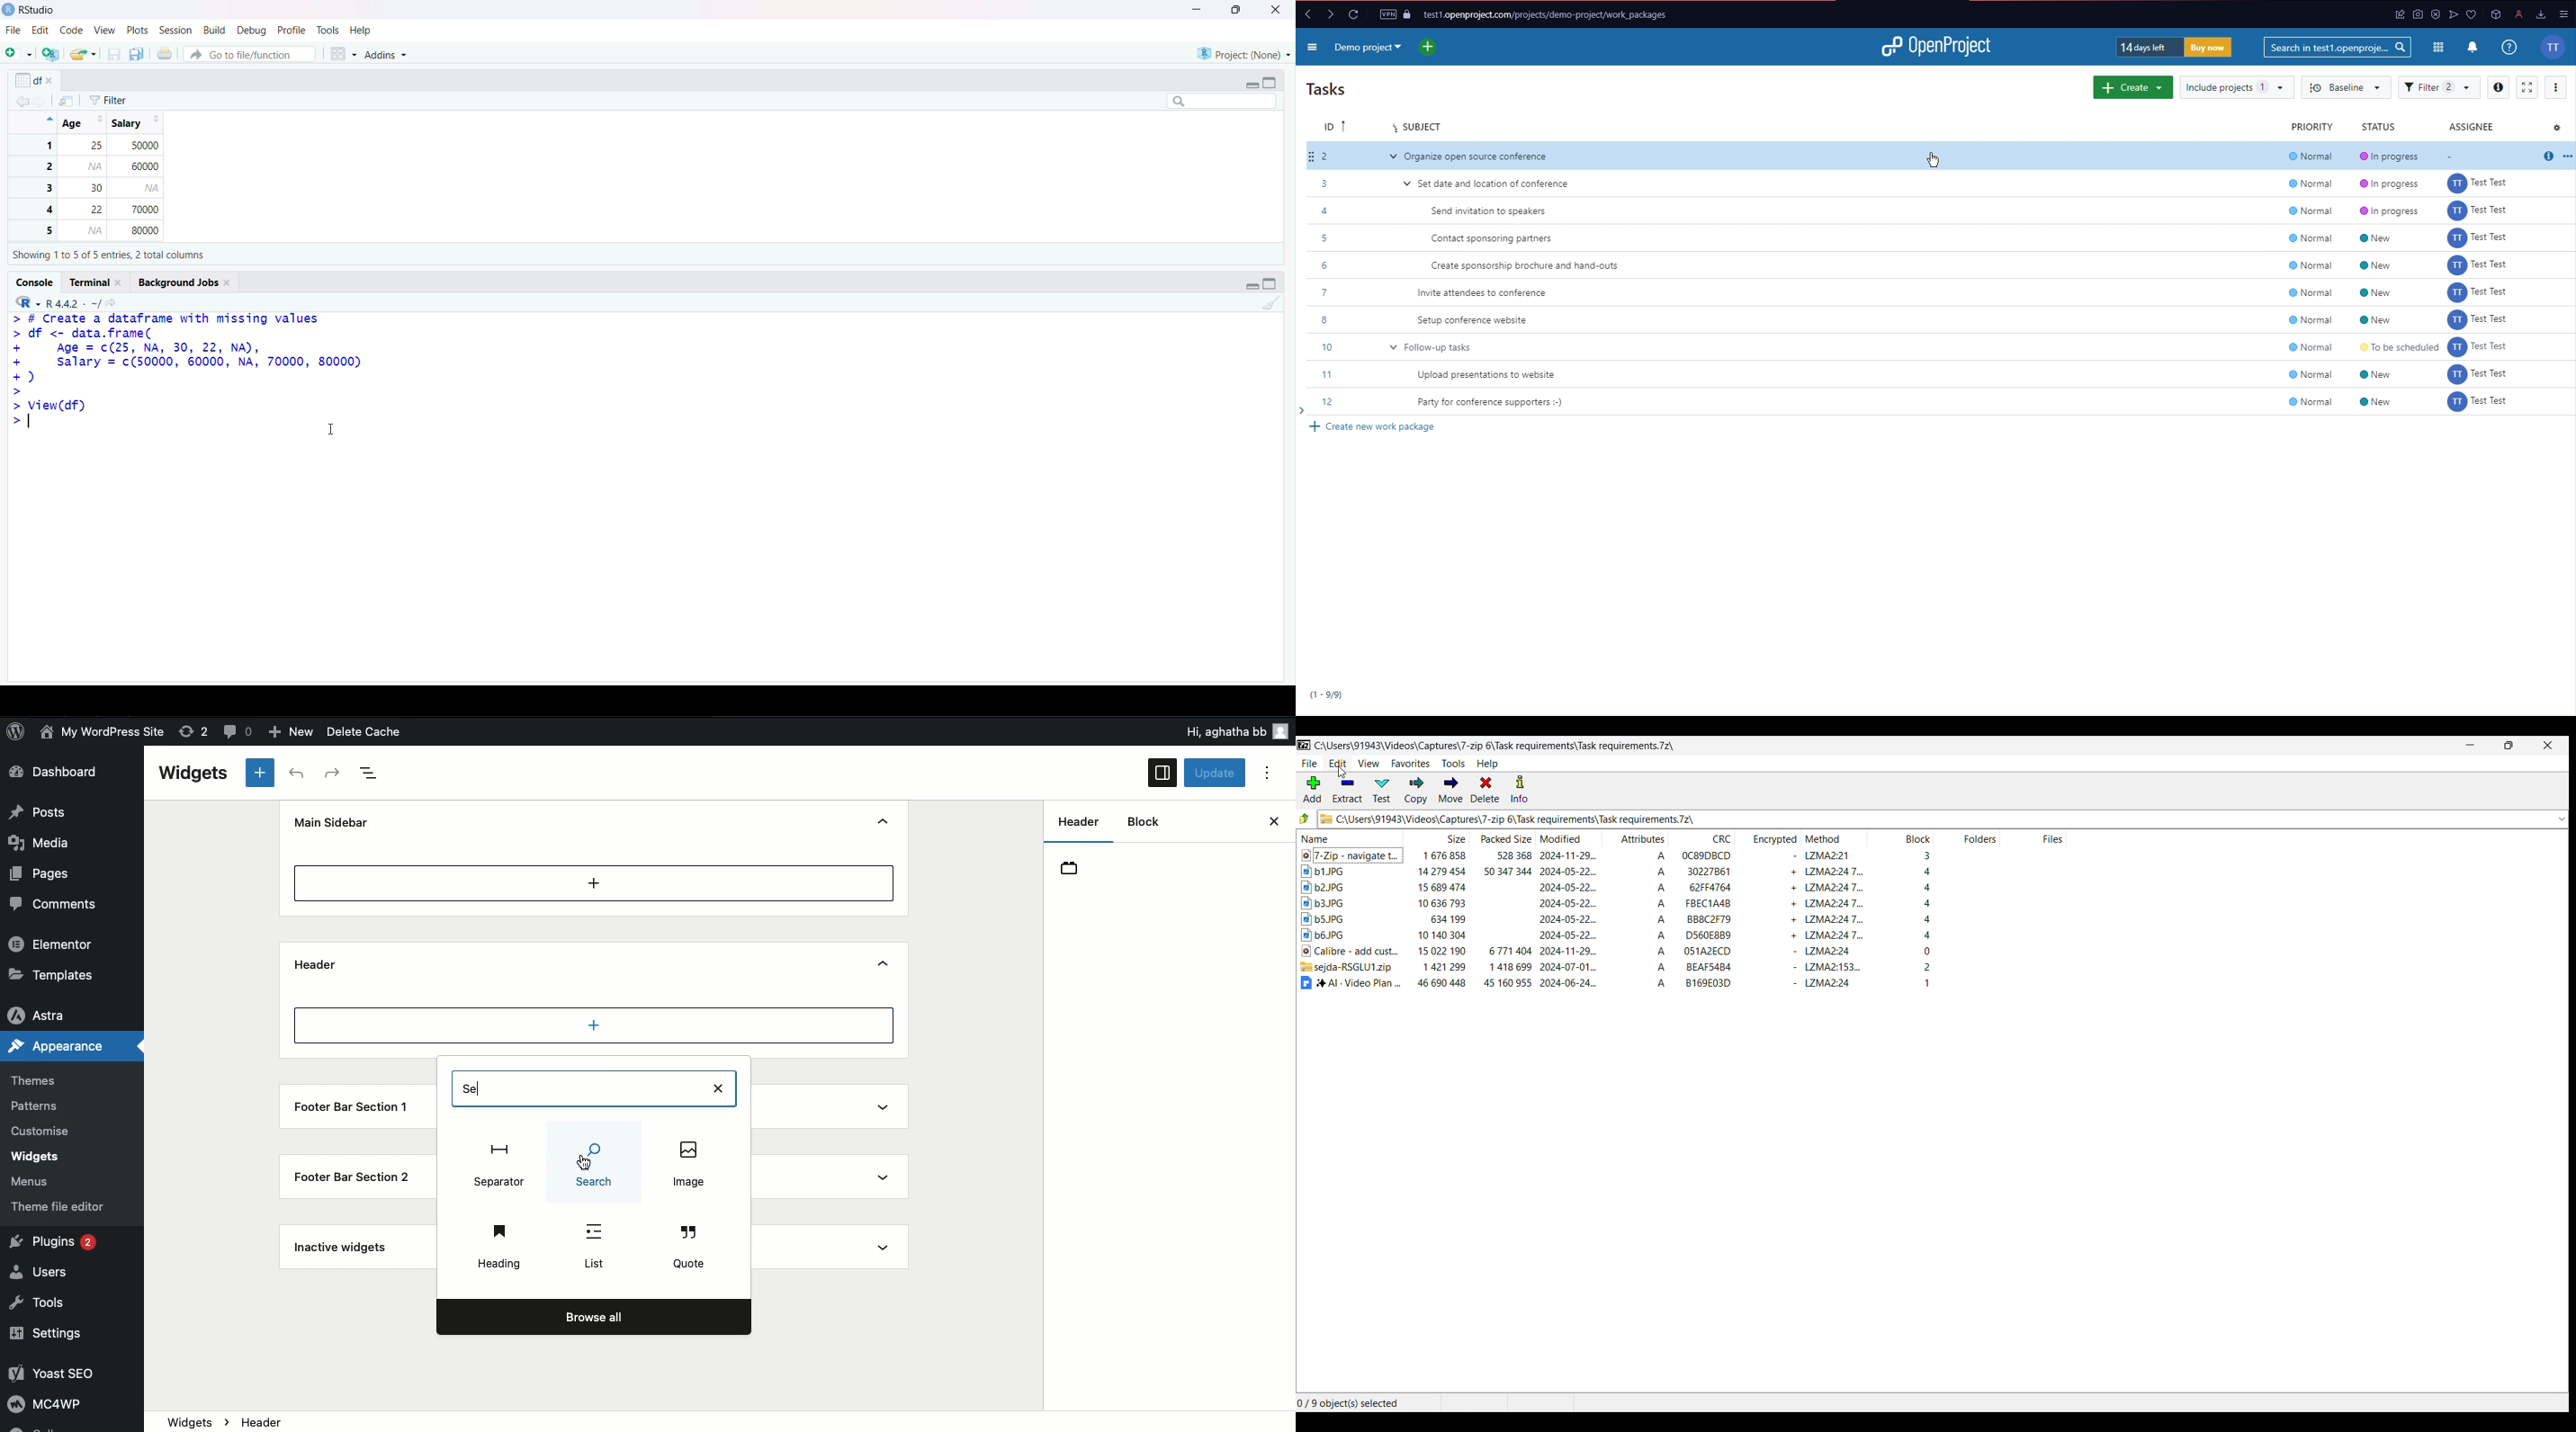  I want to click on document file, so click(1351, 983).